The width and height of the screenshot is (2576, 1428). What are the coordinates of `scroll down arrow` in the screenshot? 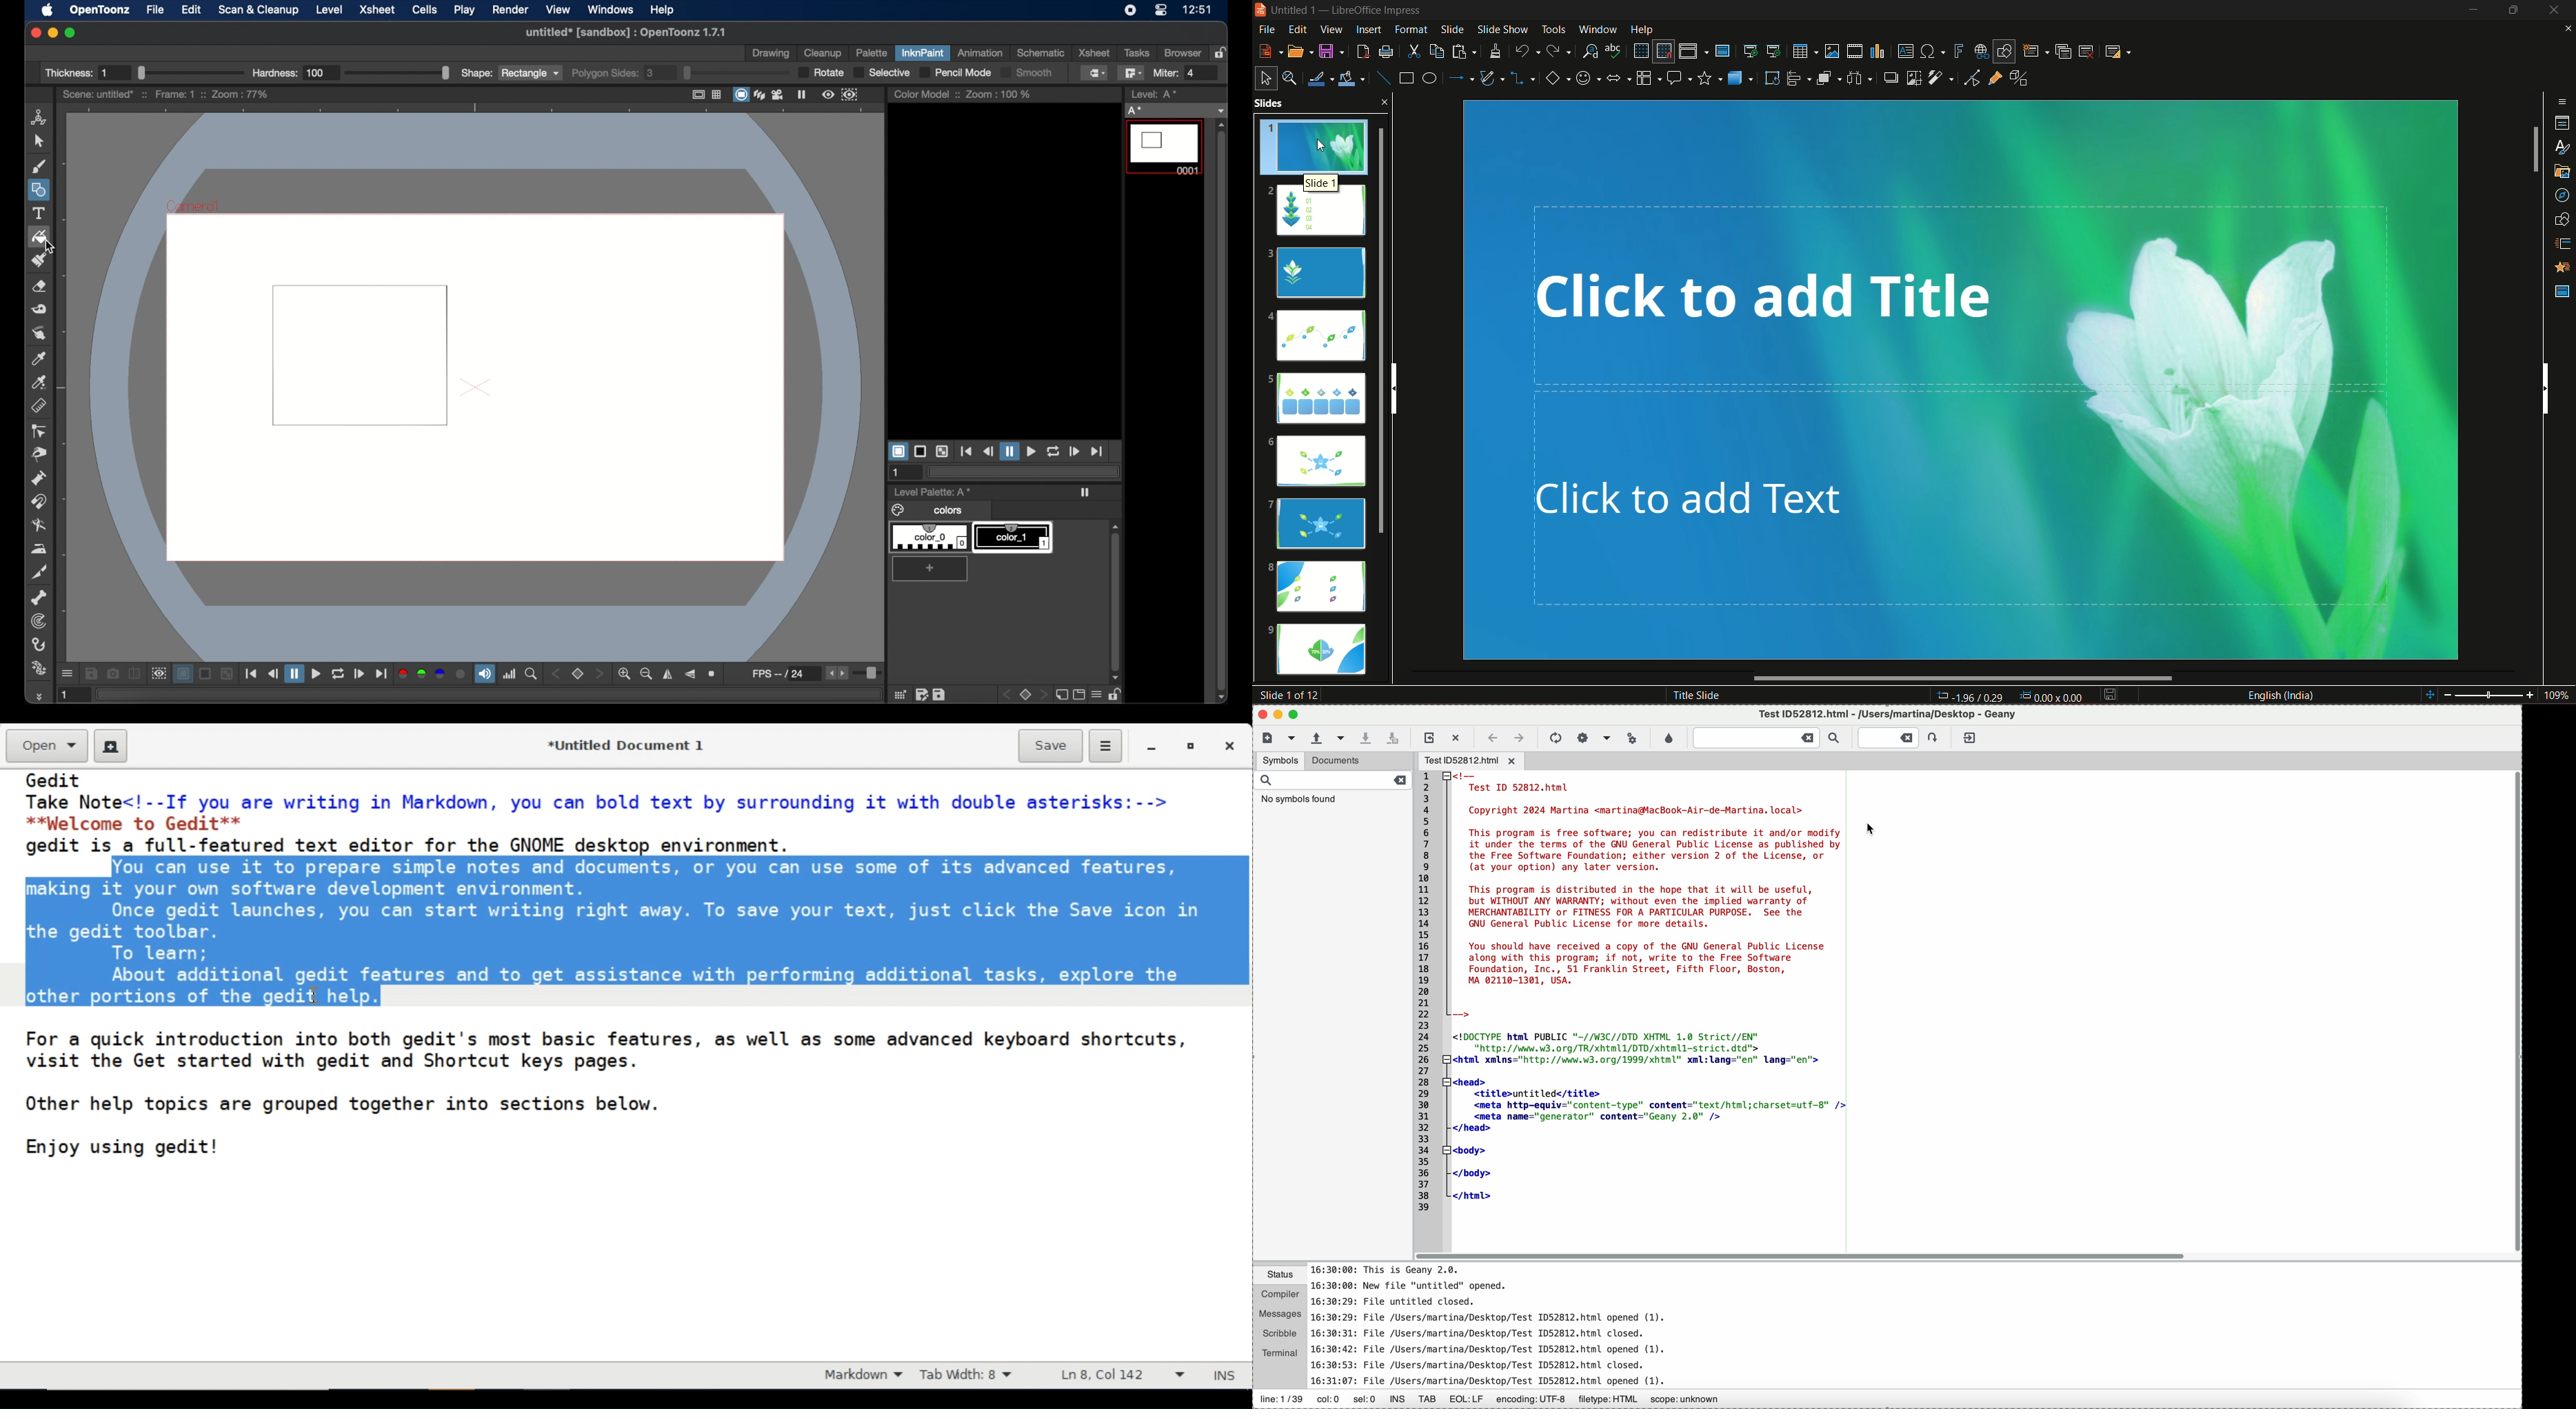 It's located at (1226, 697).